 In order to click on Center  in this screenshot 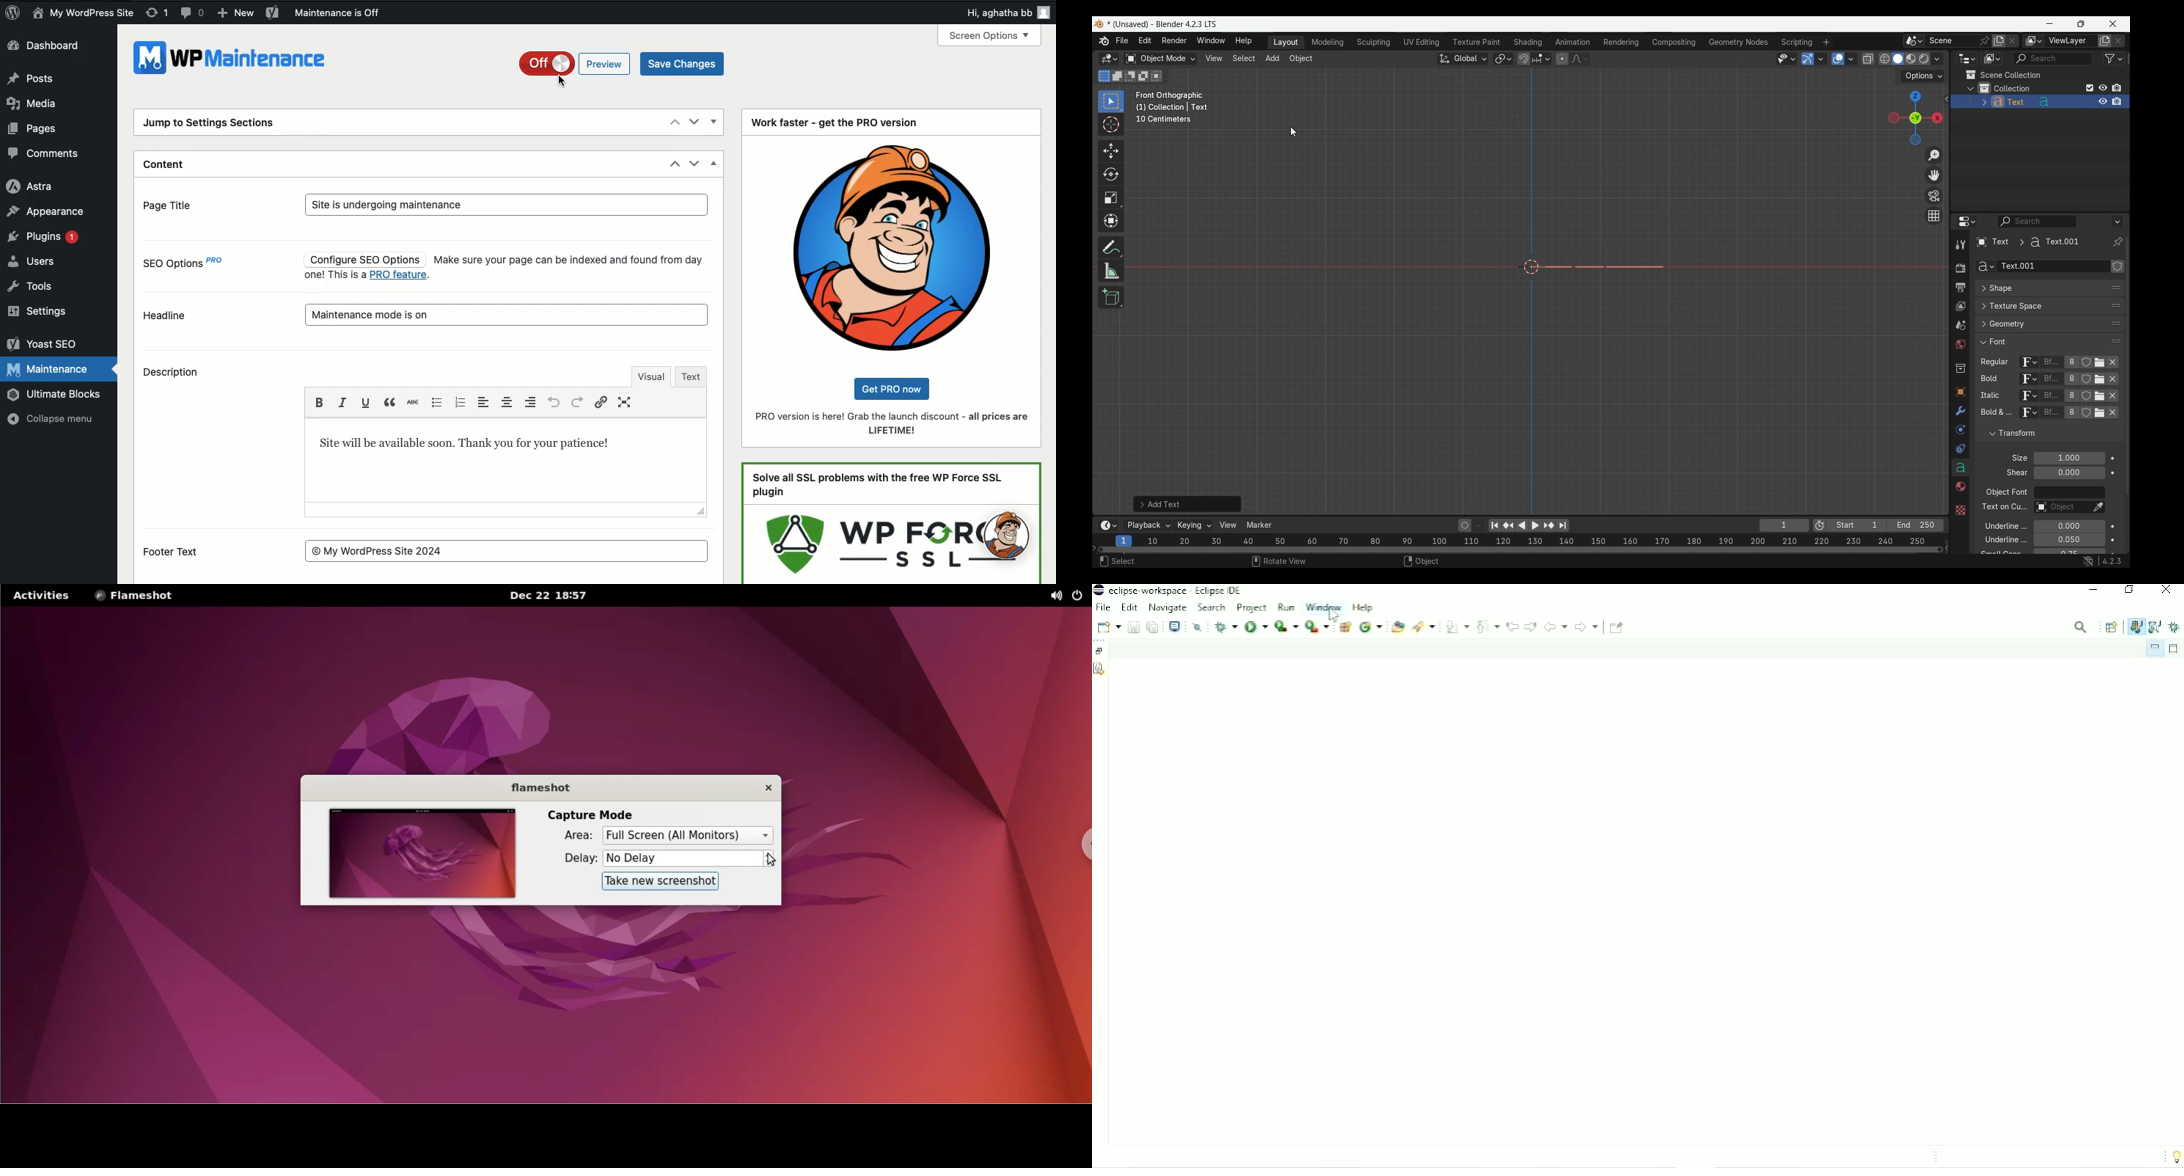, I will do `click(509, 402)`.